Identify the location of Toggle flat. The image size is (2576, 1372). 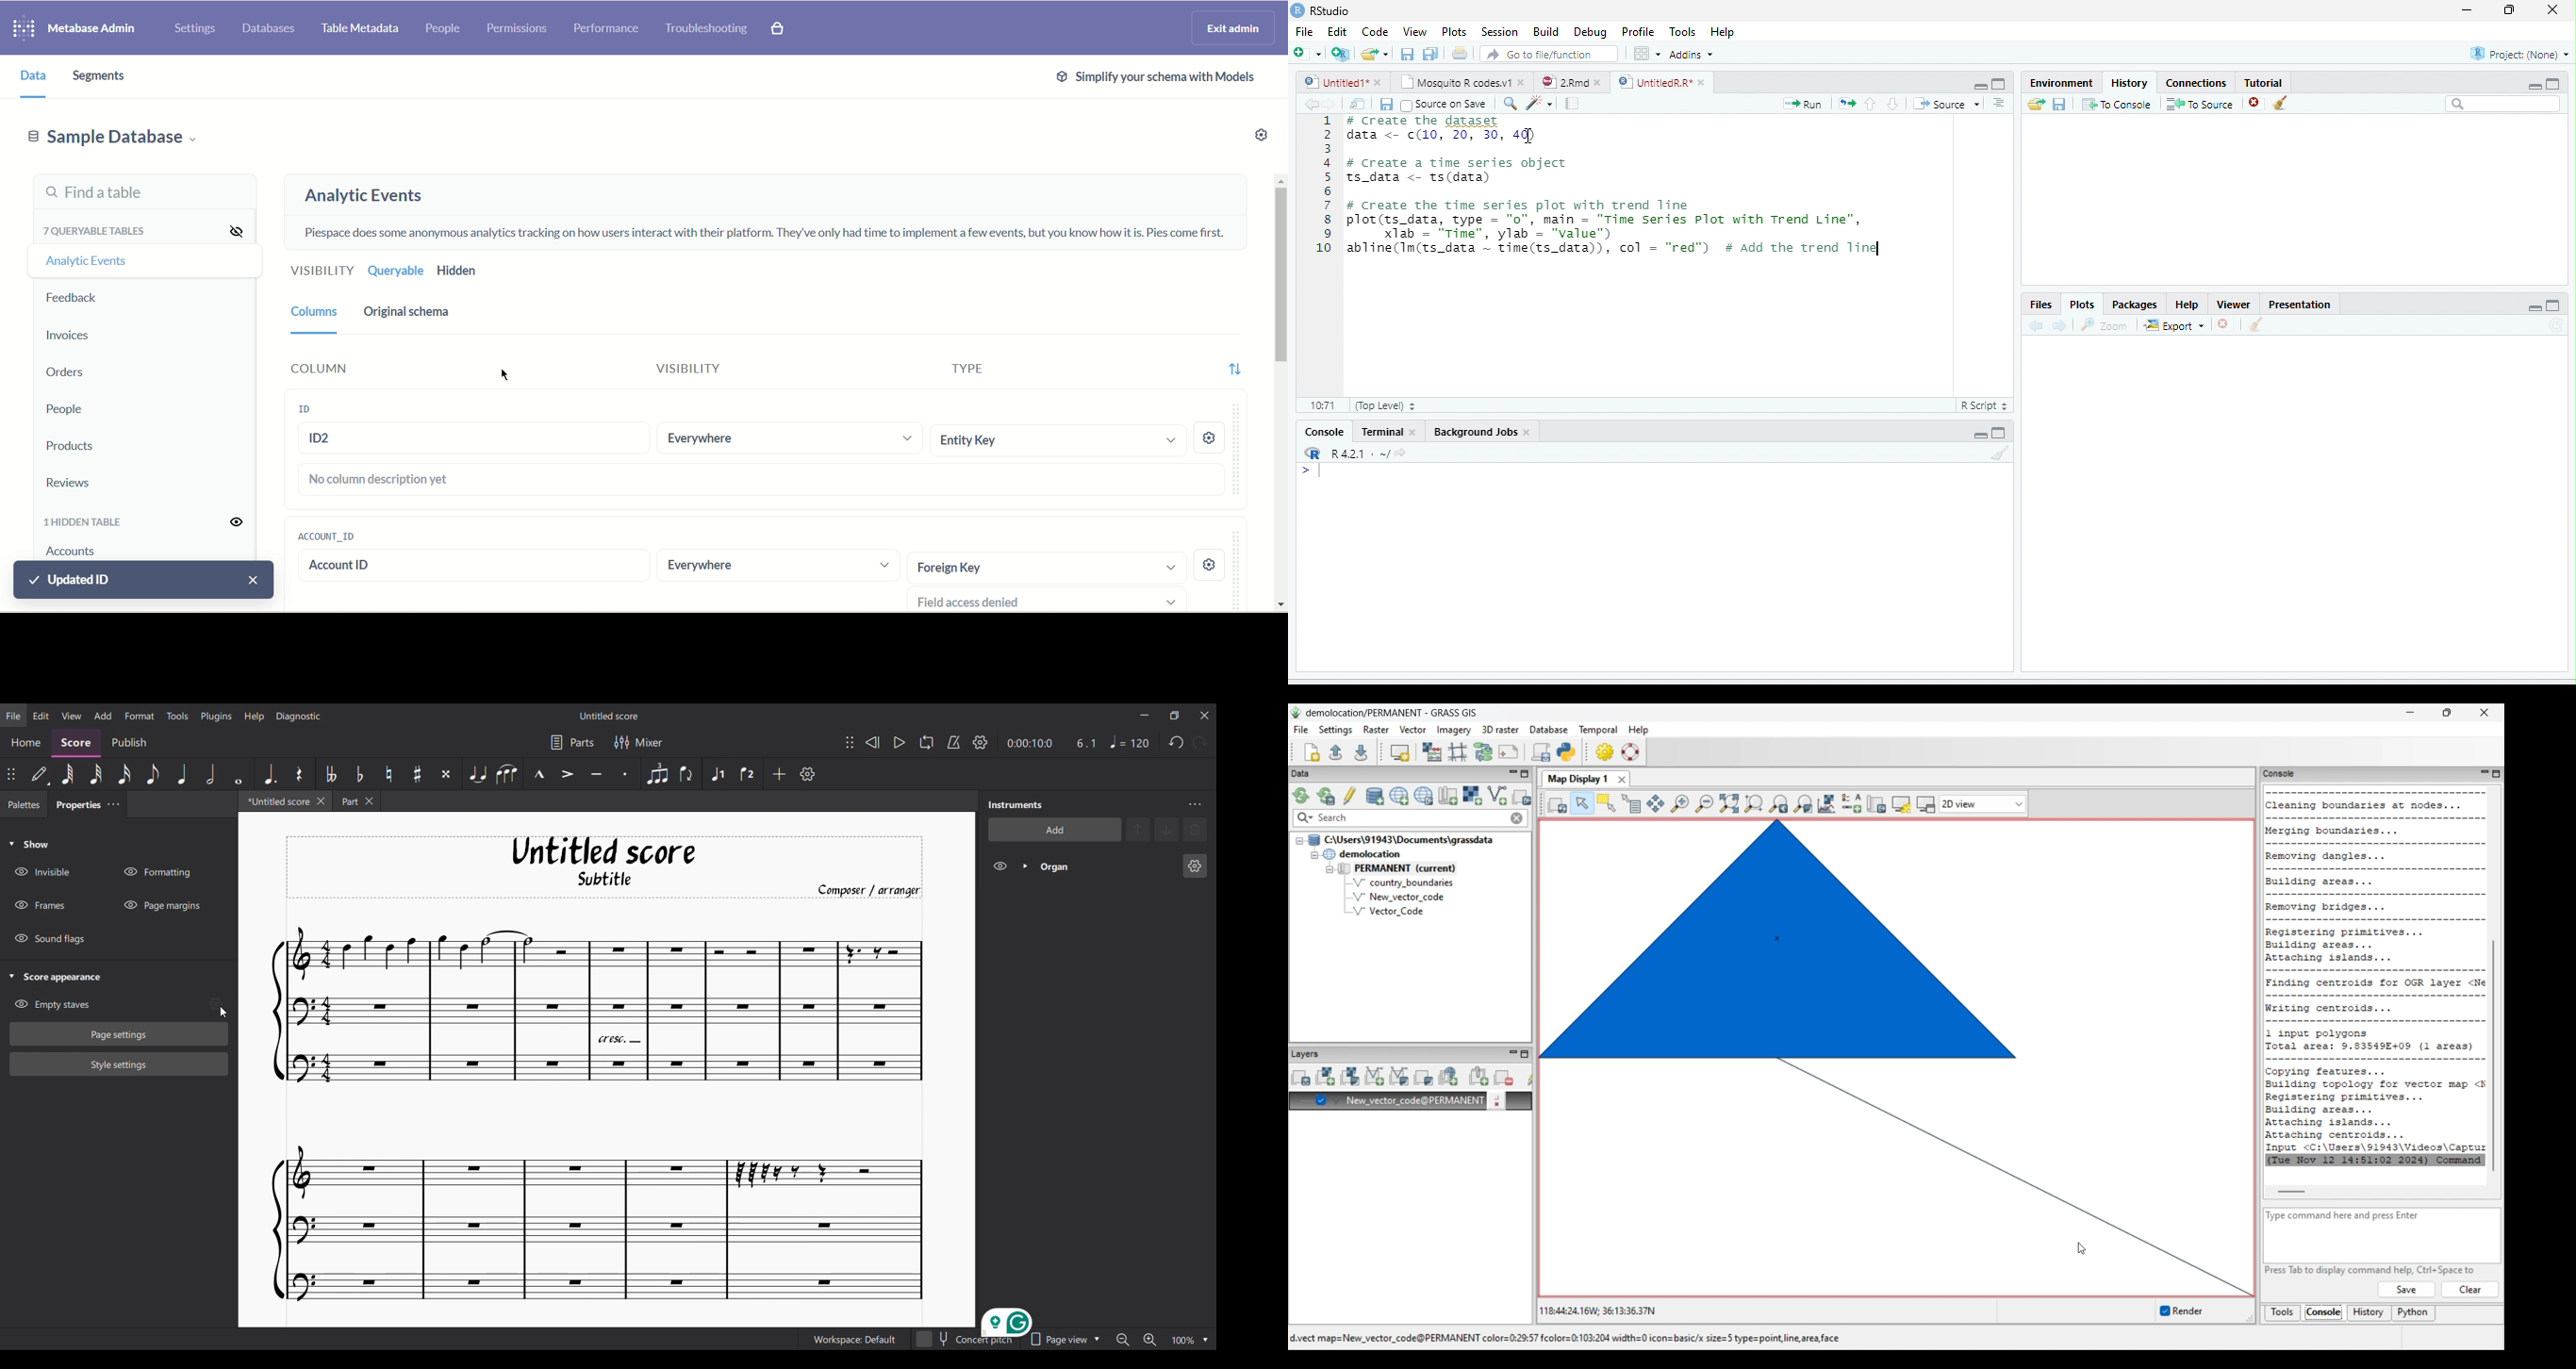
(359, 773).